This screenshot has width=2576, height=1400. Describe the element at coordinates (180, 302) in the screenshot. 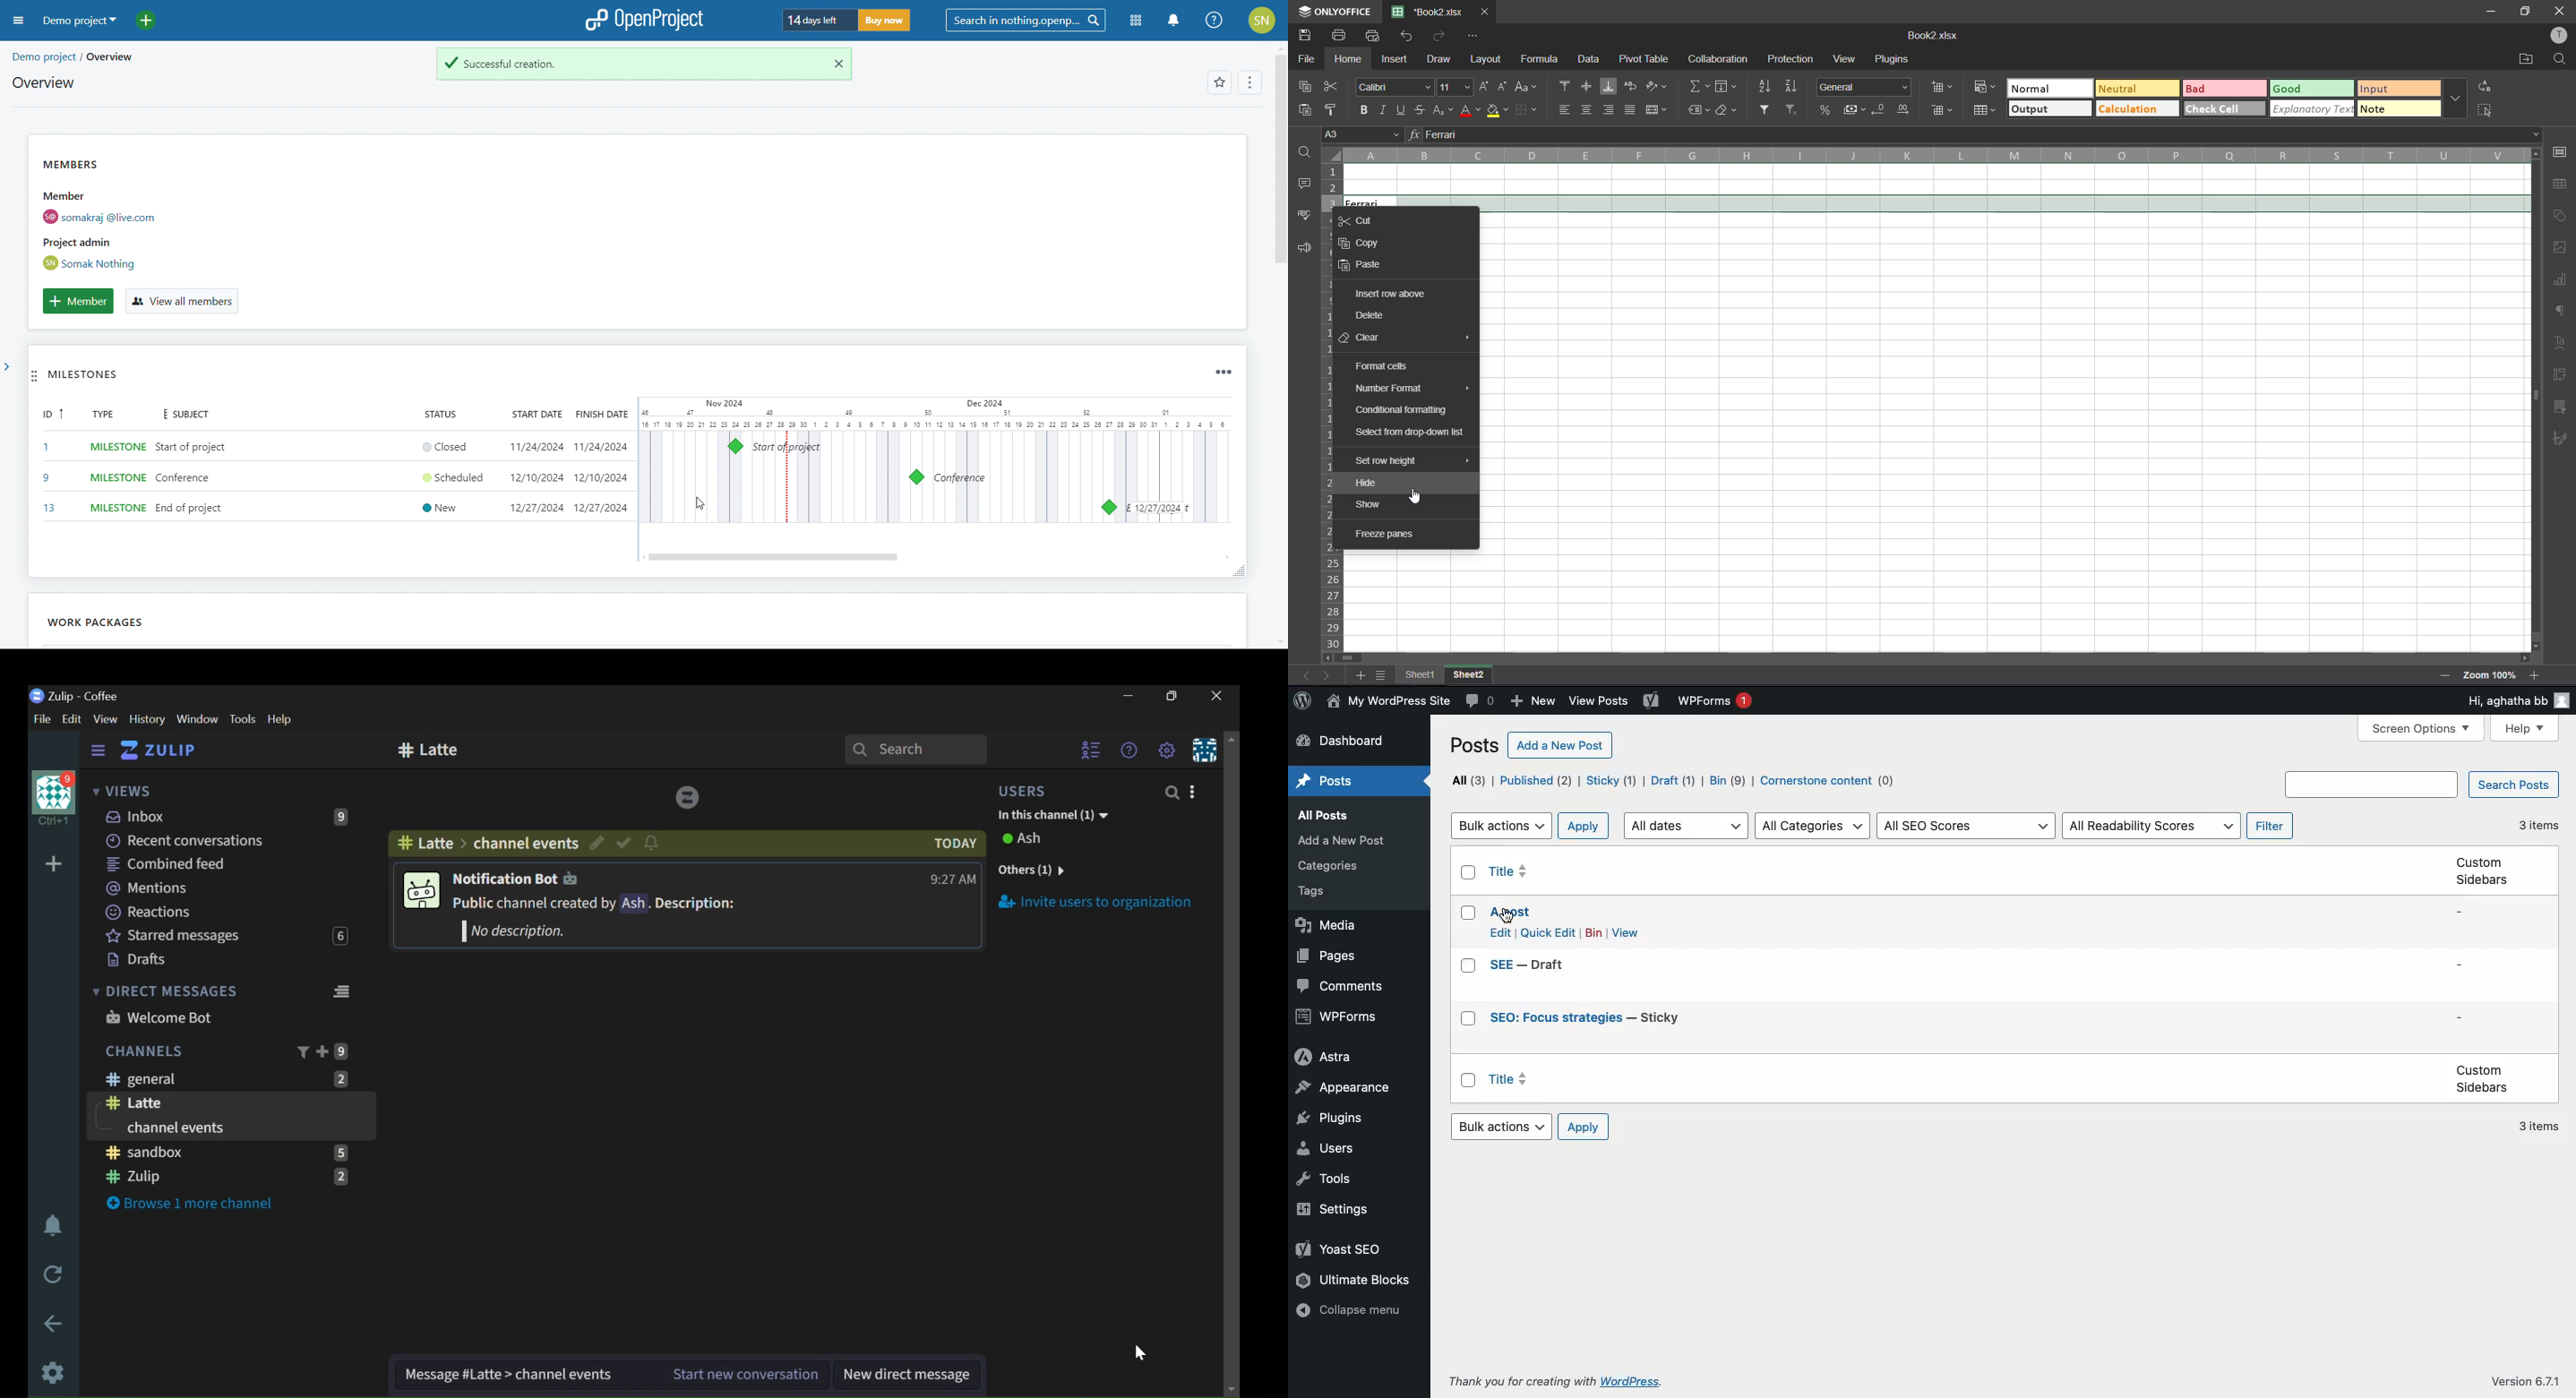

I see `view all members` at that location.